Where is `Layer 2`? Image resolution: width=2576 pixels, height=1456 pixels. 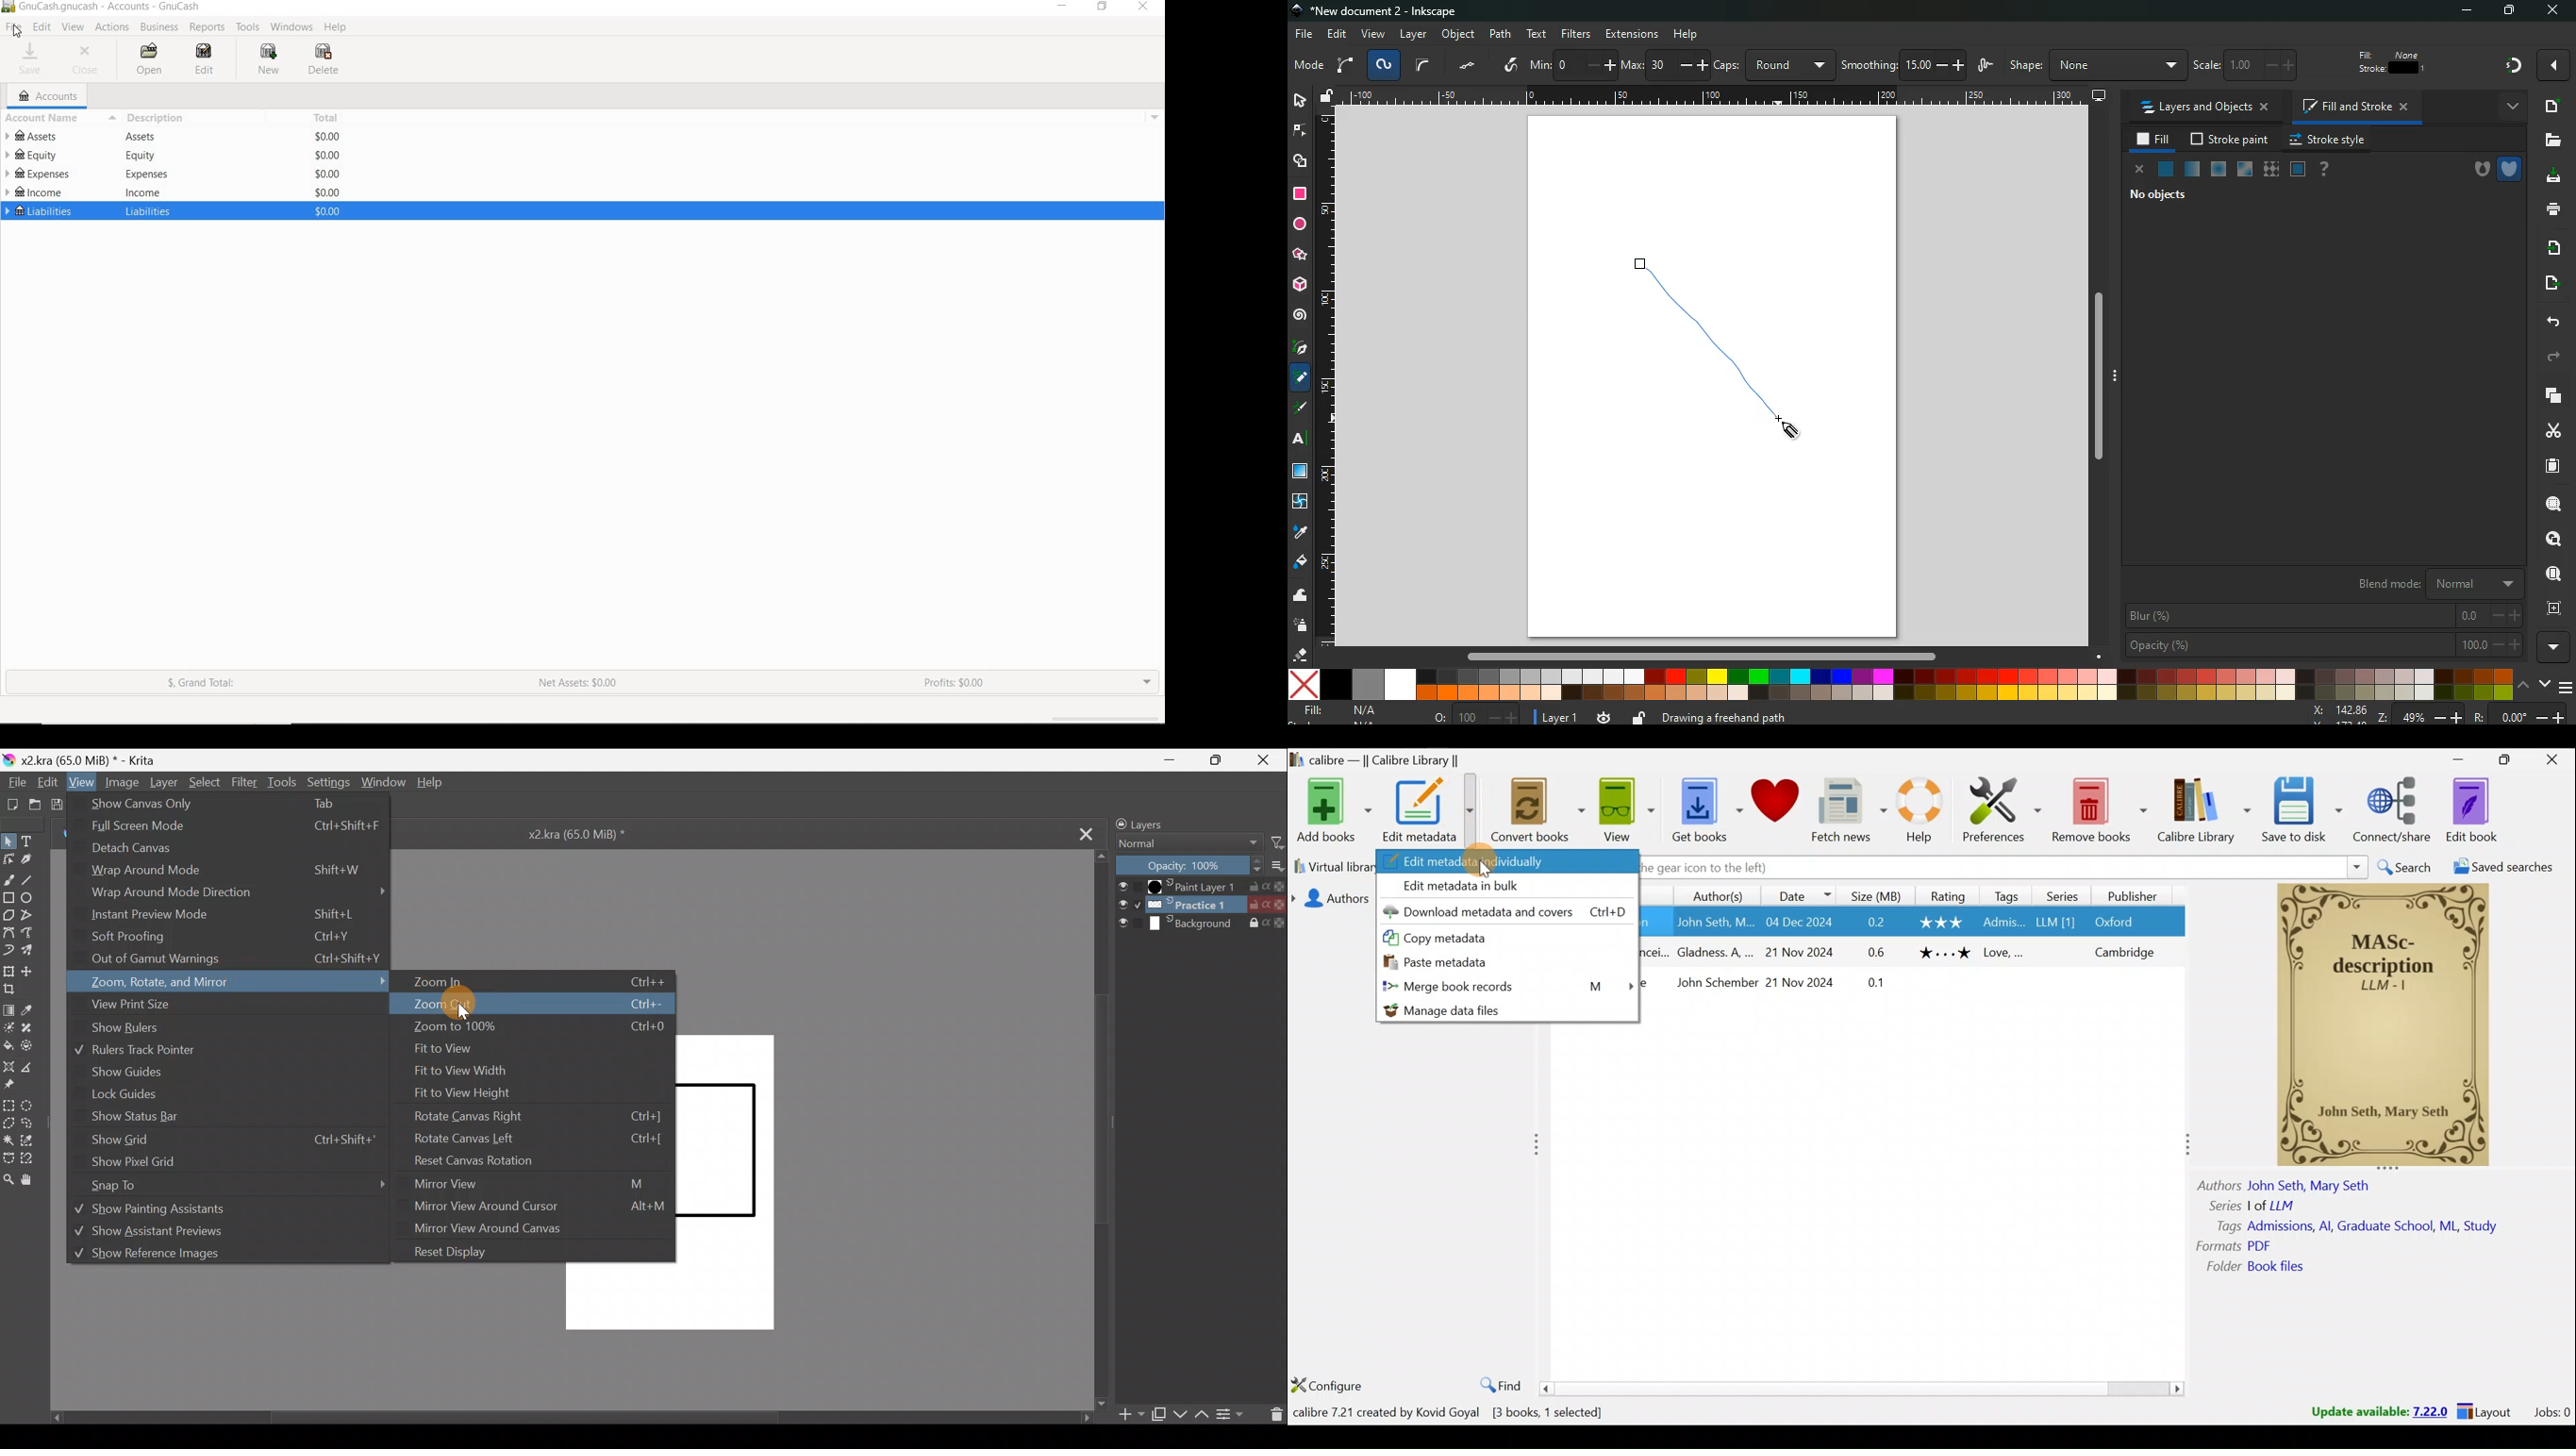
Layer 2 is located at coordinates (1201, 904).